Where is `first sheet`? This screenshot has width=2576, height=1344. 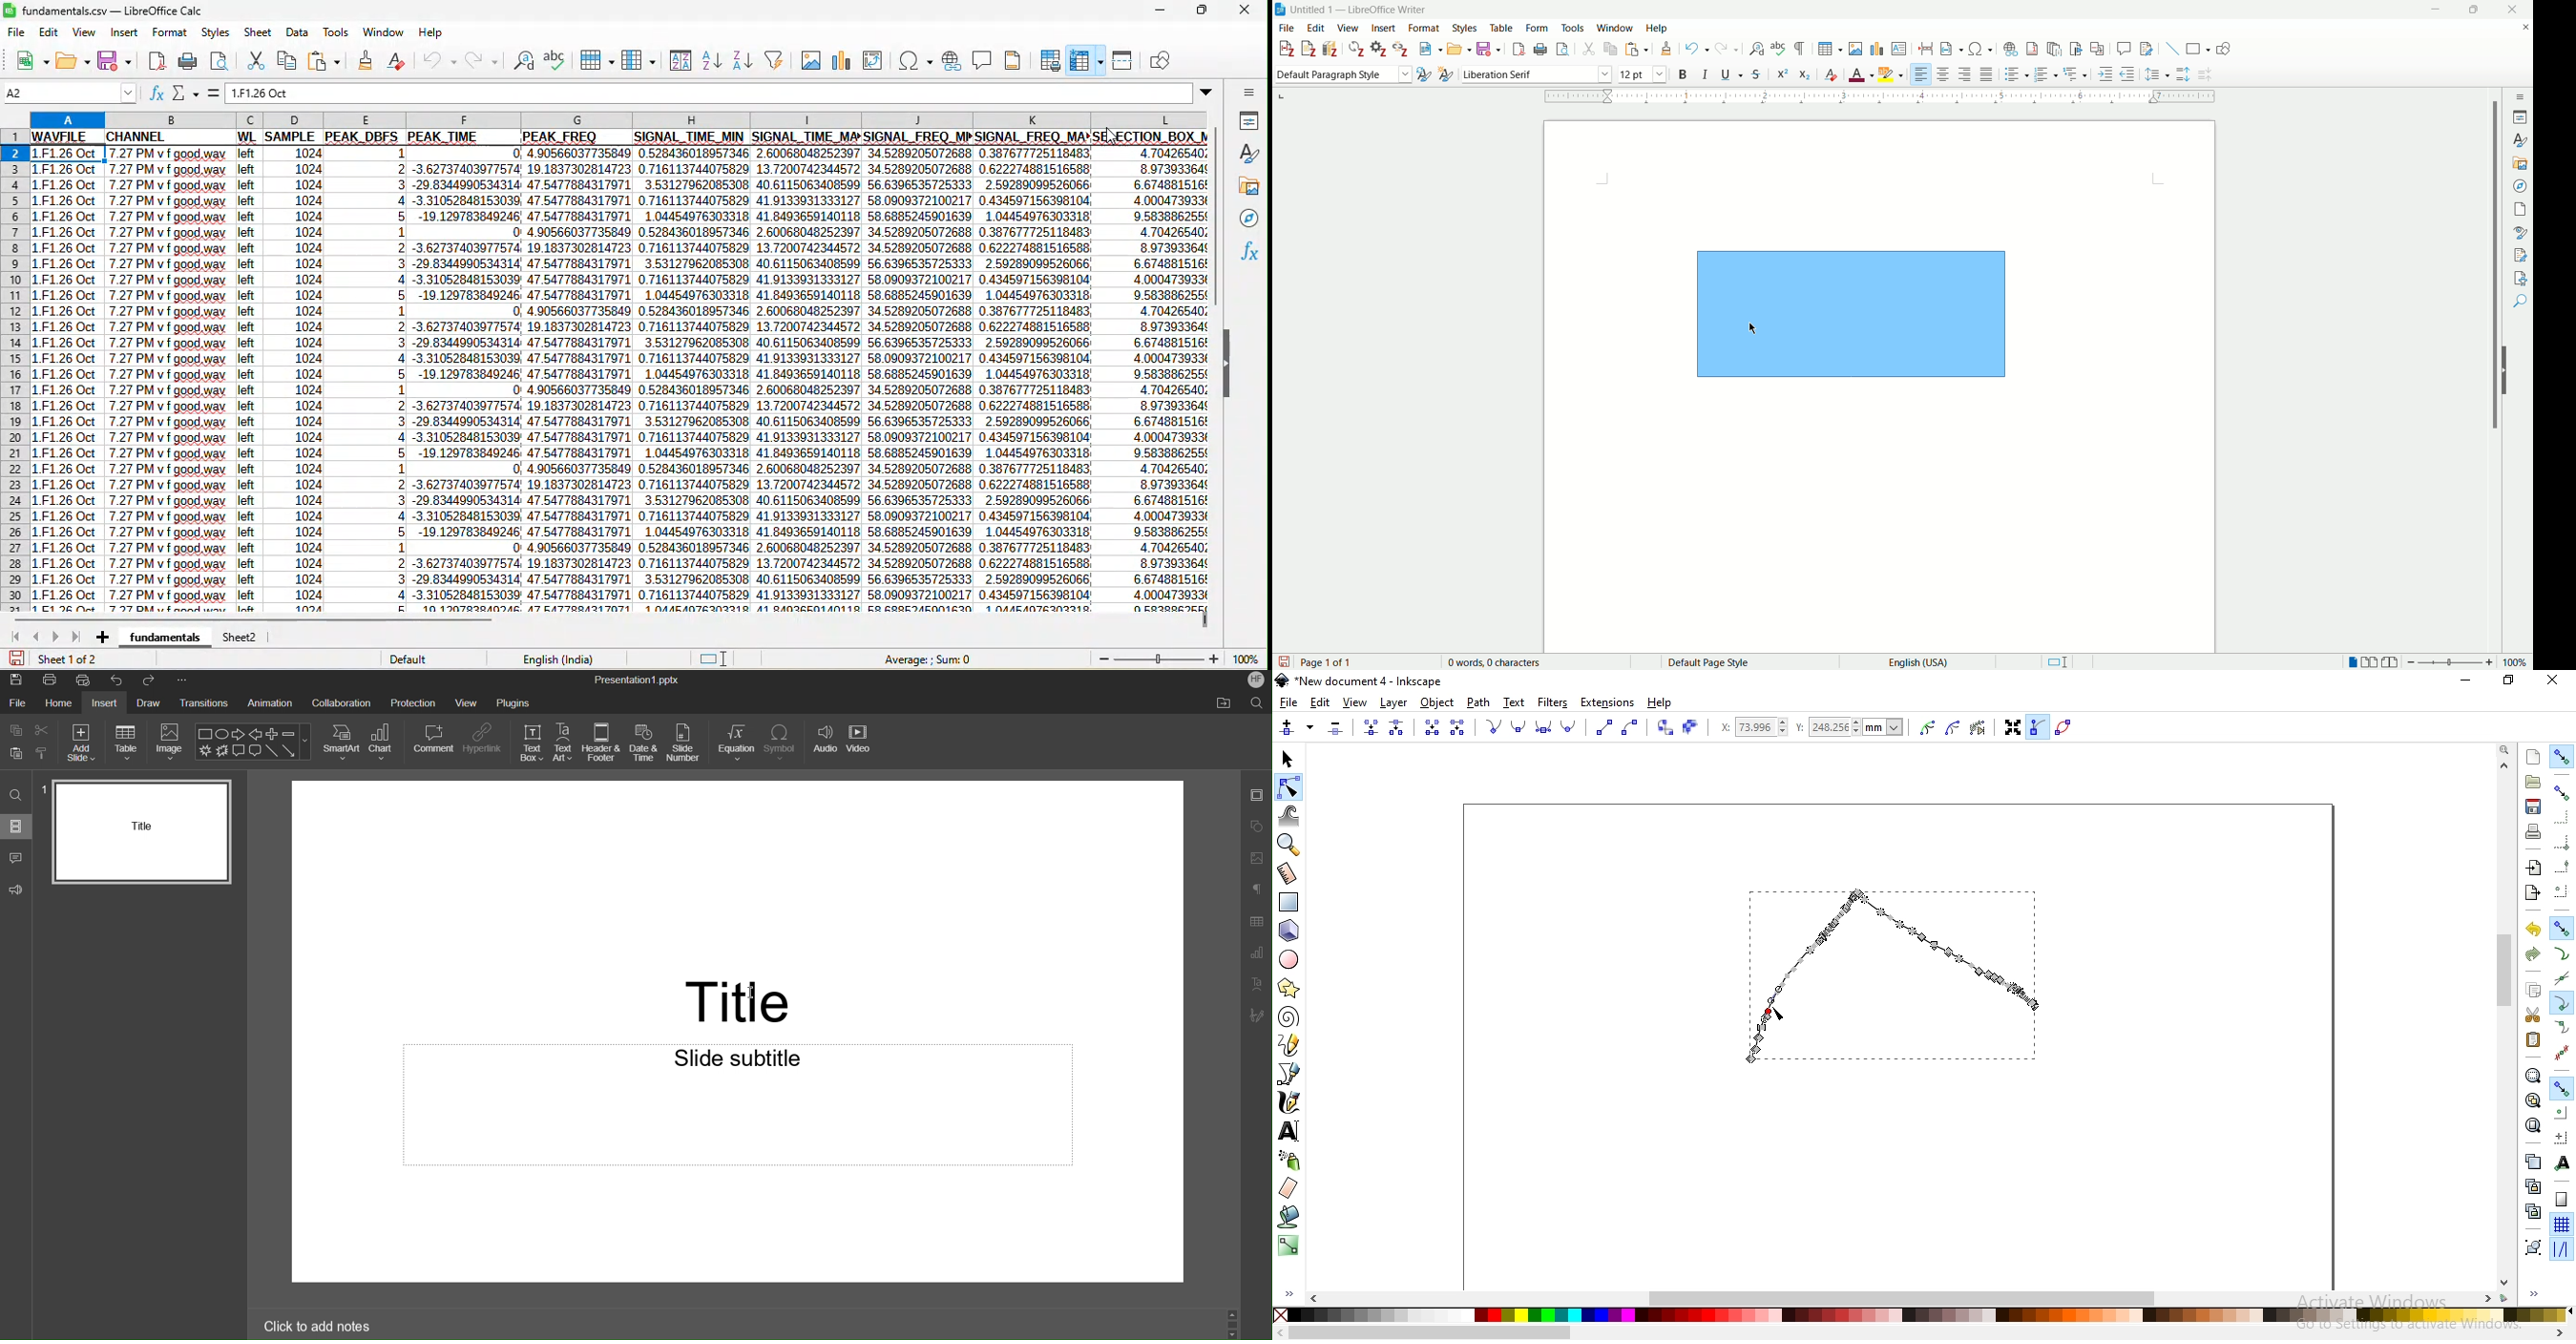 first sheet is located at coordinates (17, 637).